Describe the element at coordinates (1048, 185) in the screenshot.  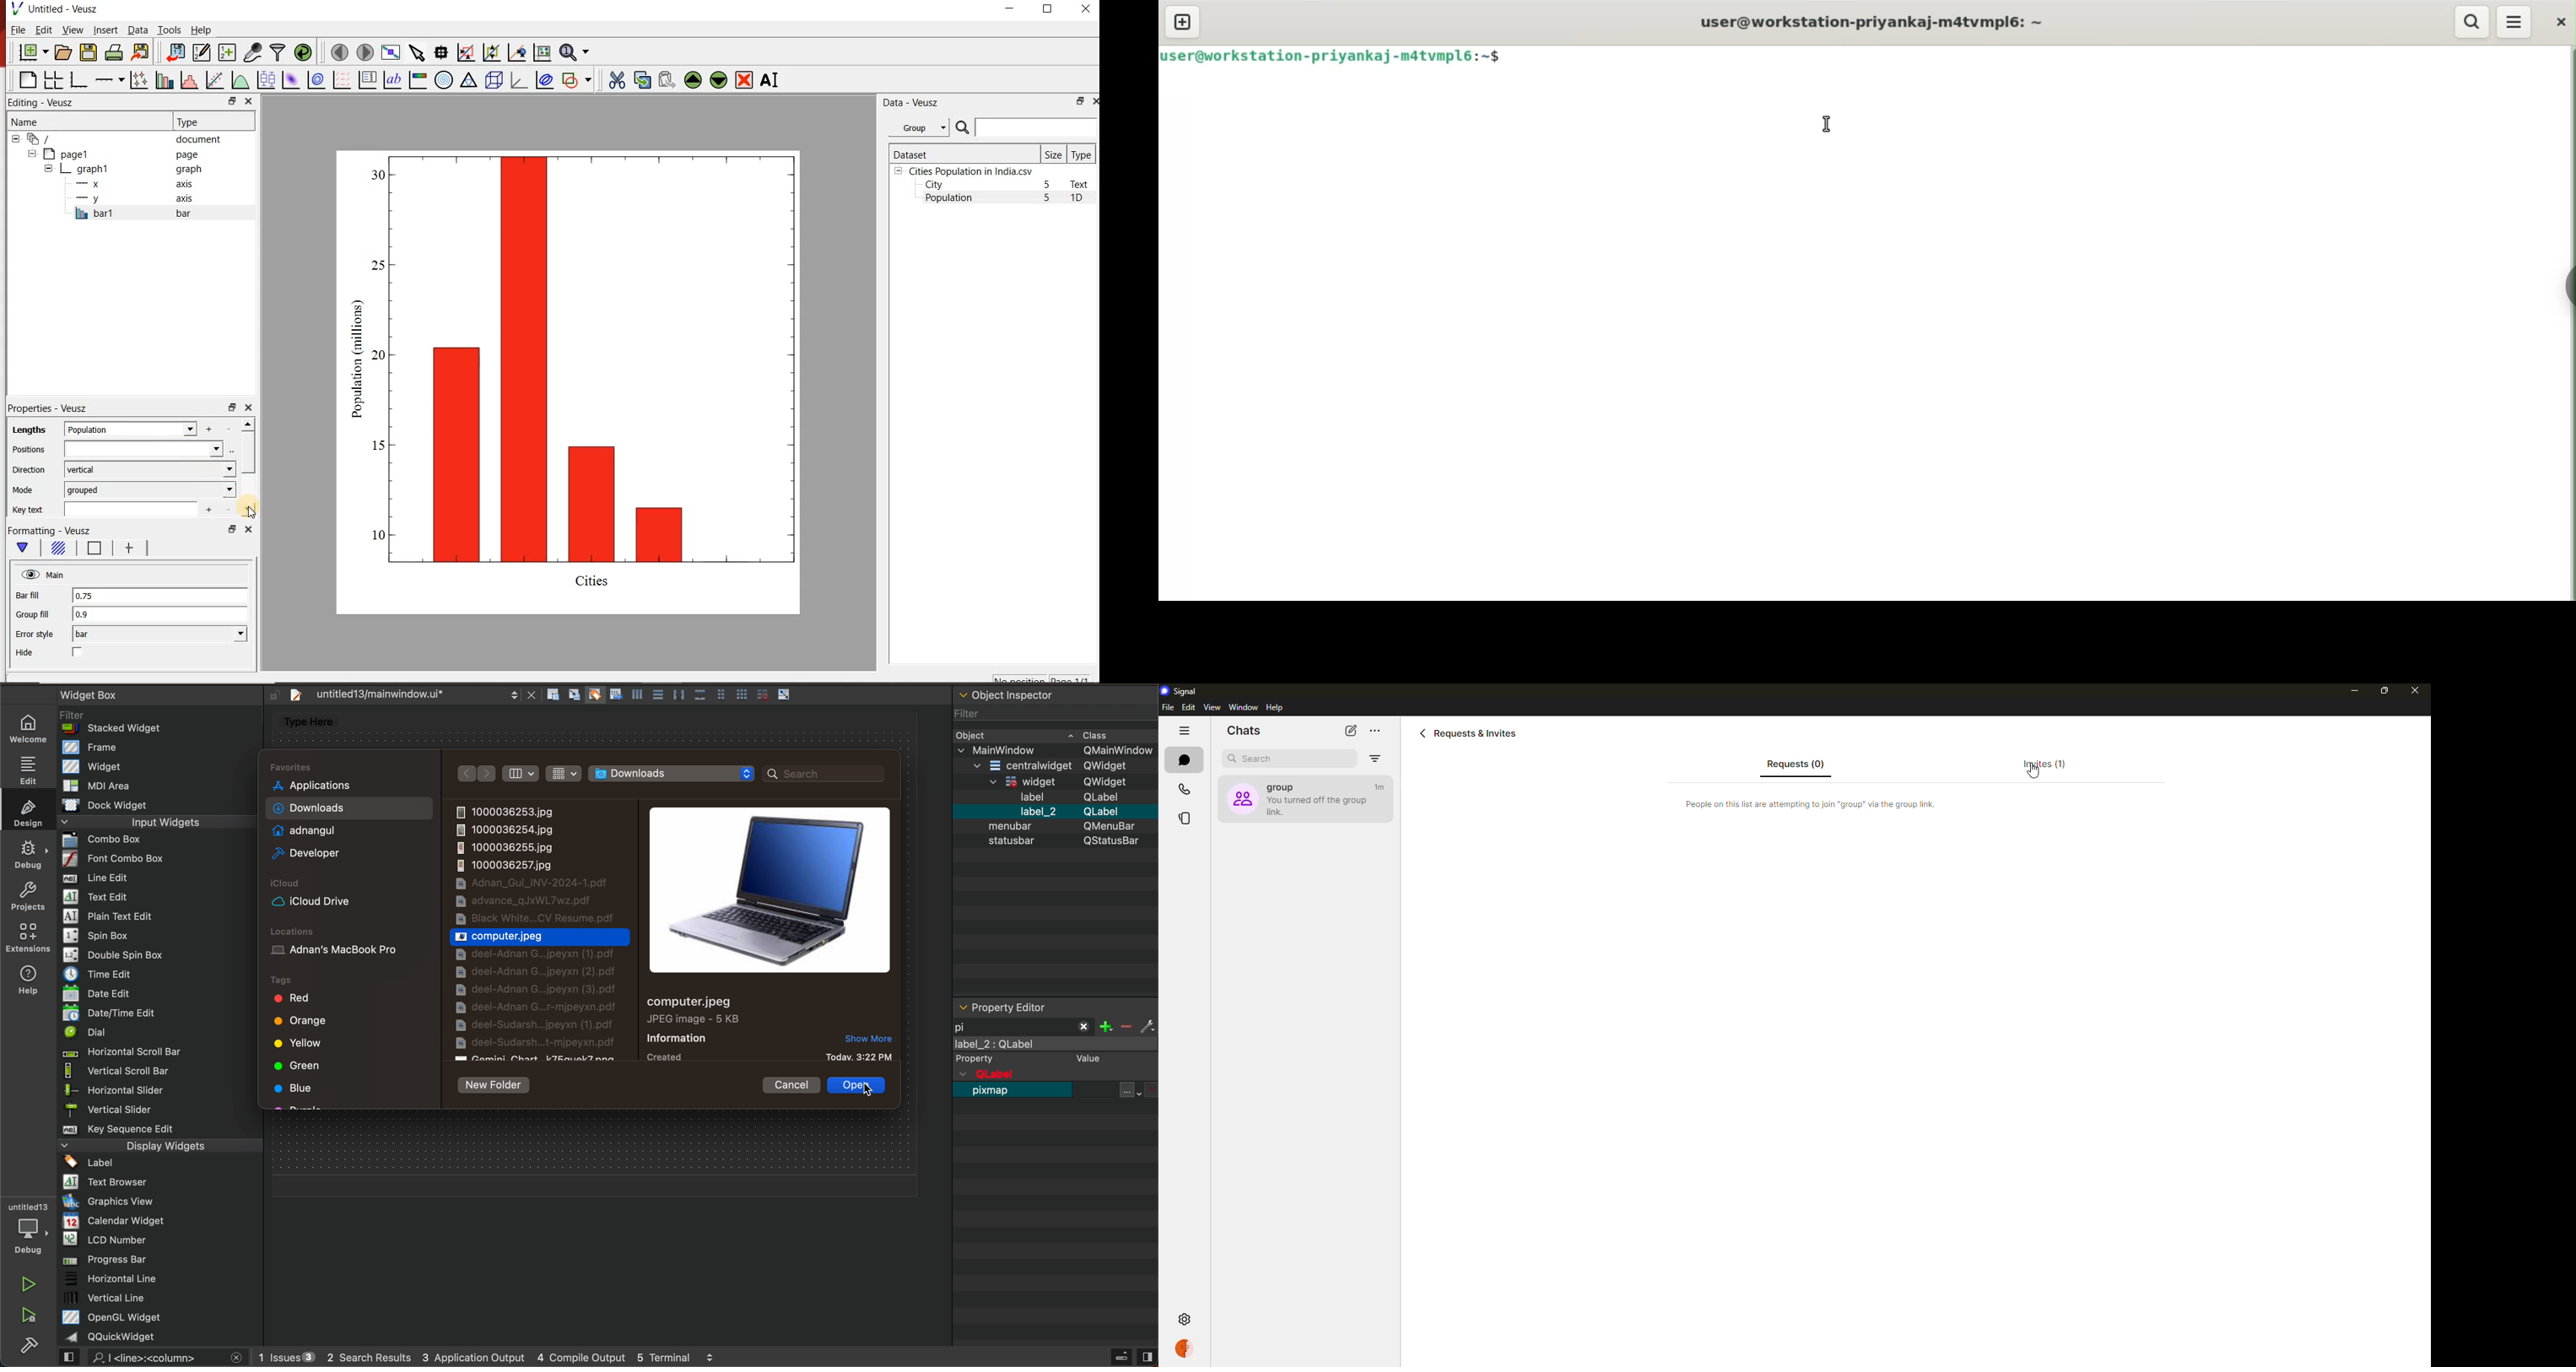
I see `5` at that location.